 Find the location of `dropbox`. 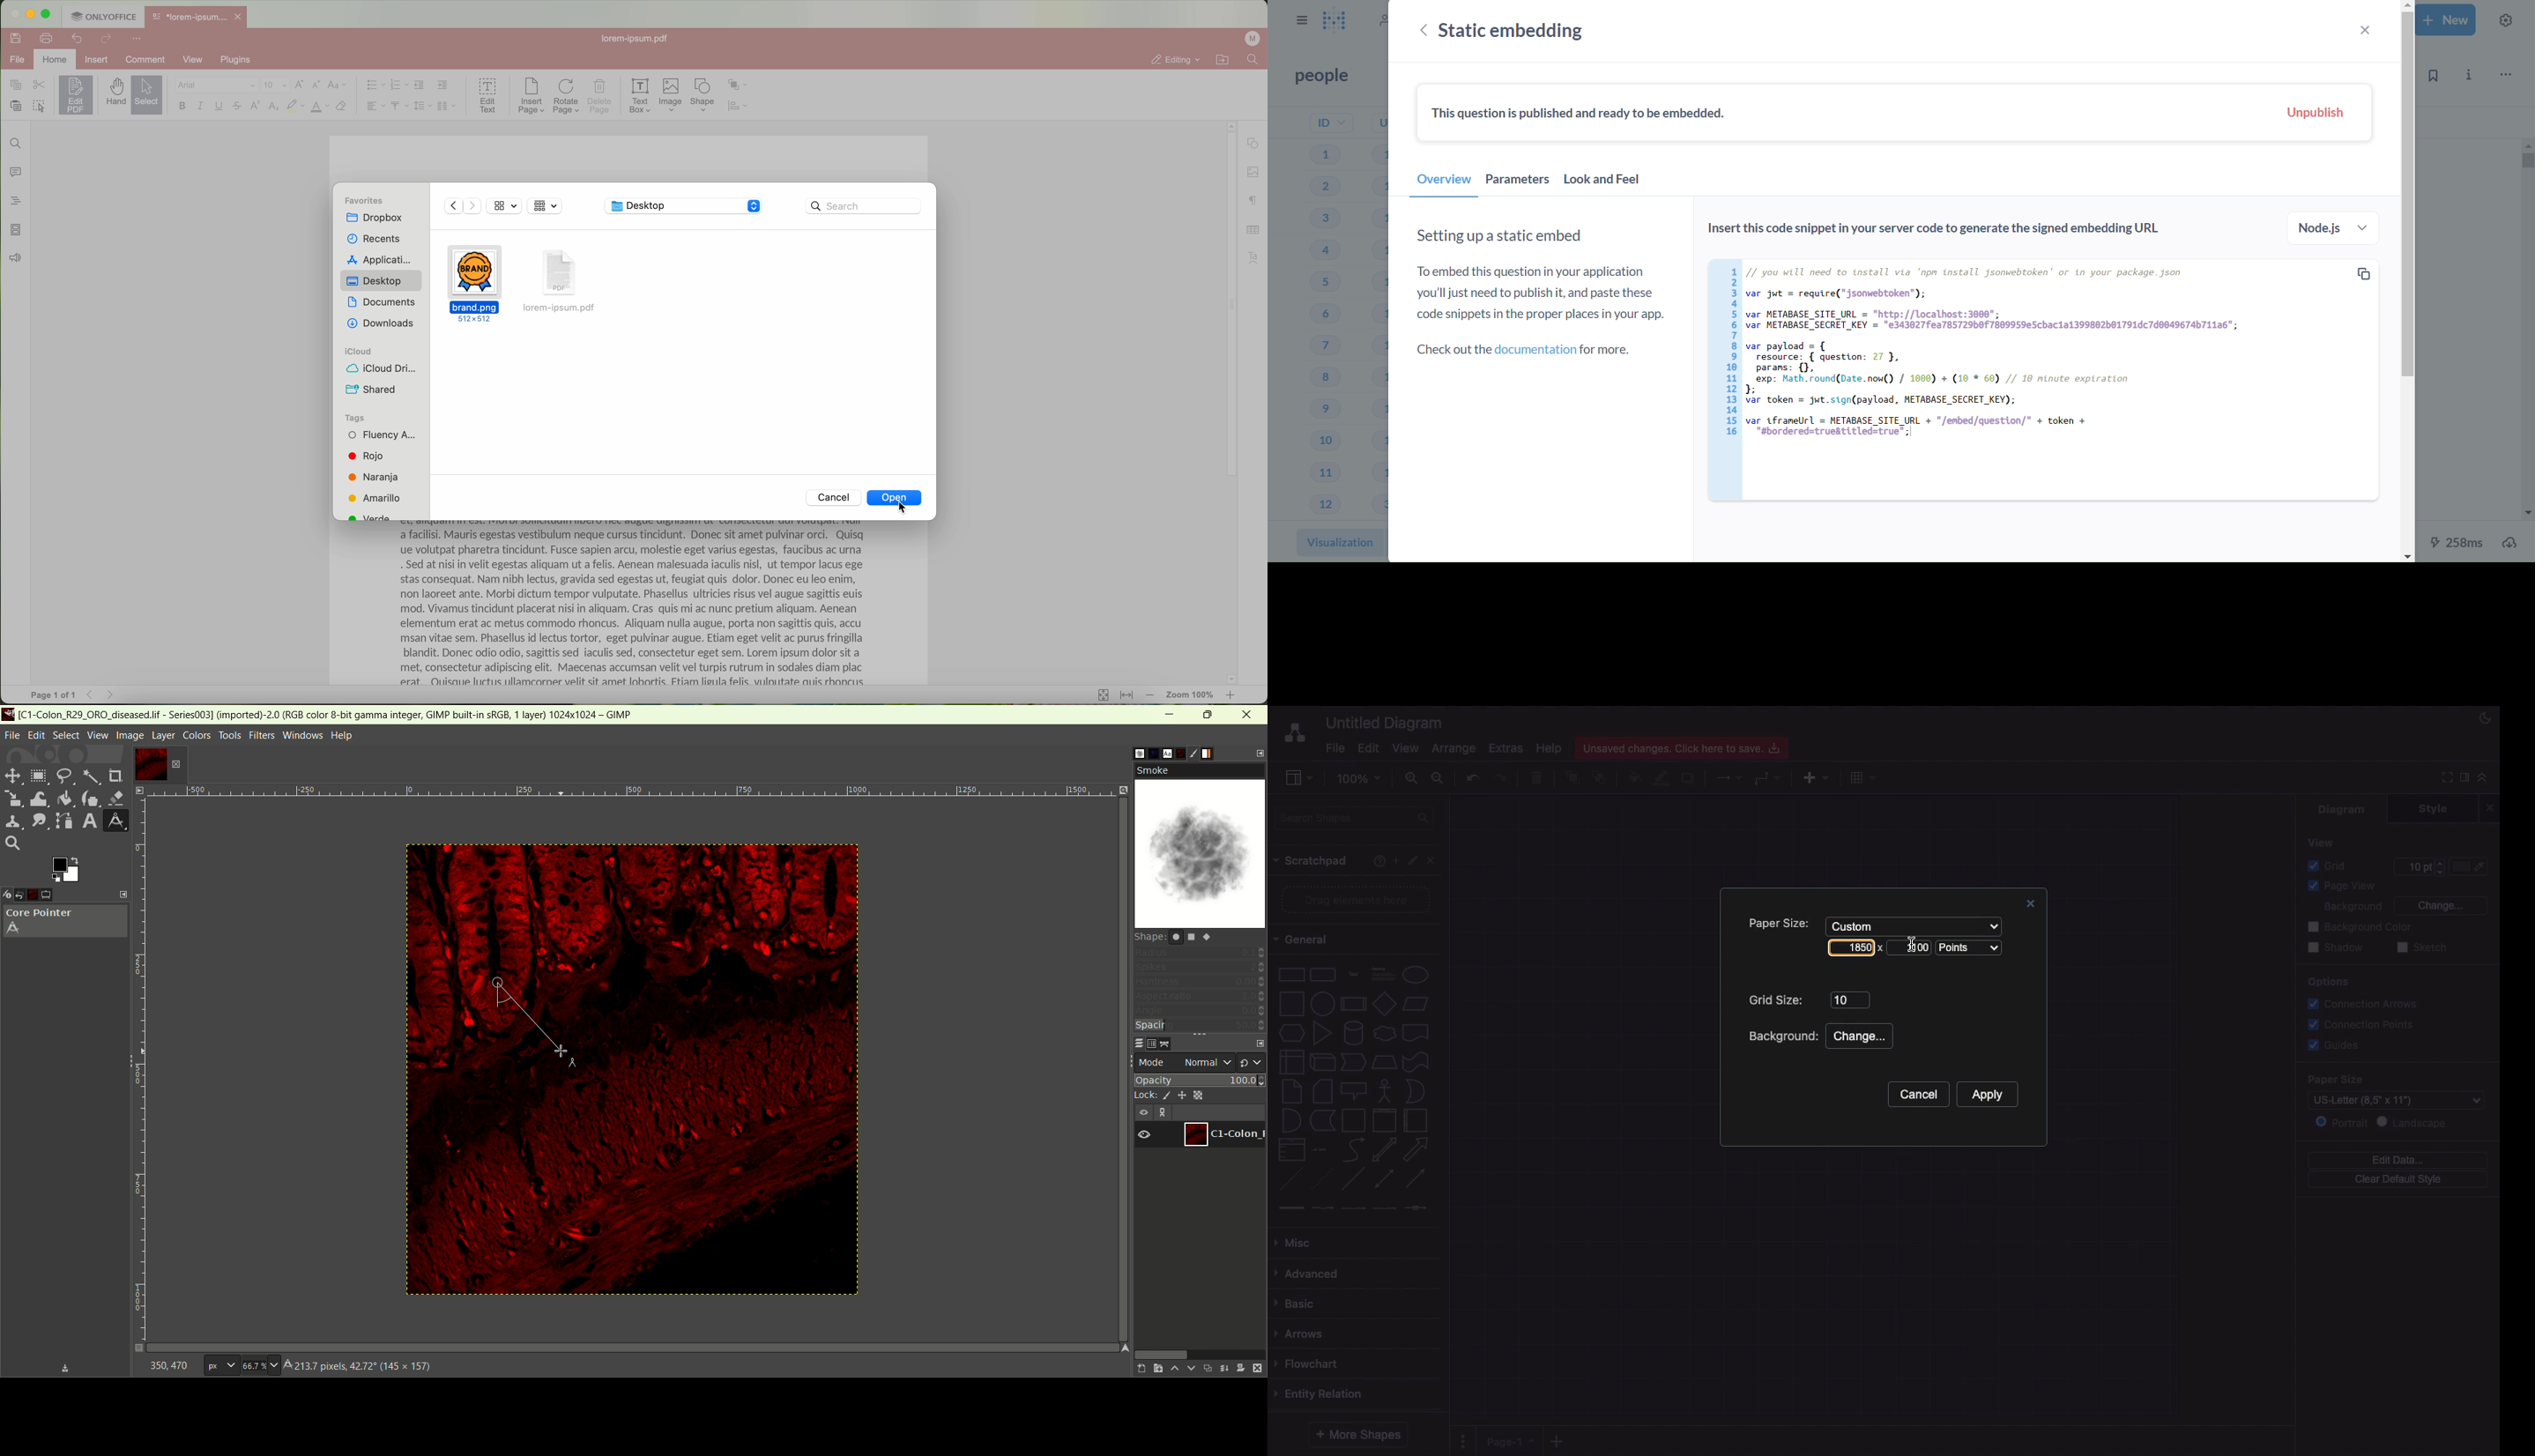

dropbox is located at coordinates (375, 218).